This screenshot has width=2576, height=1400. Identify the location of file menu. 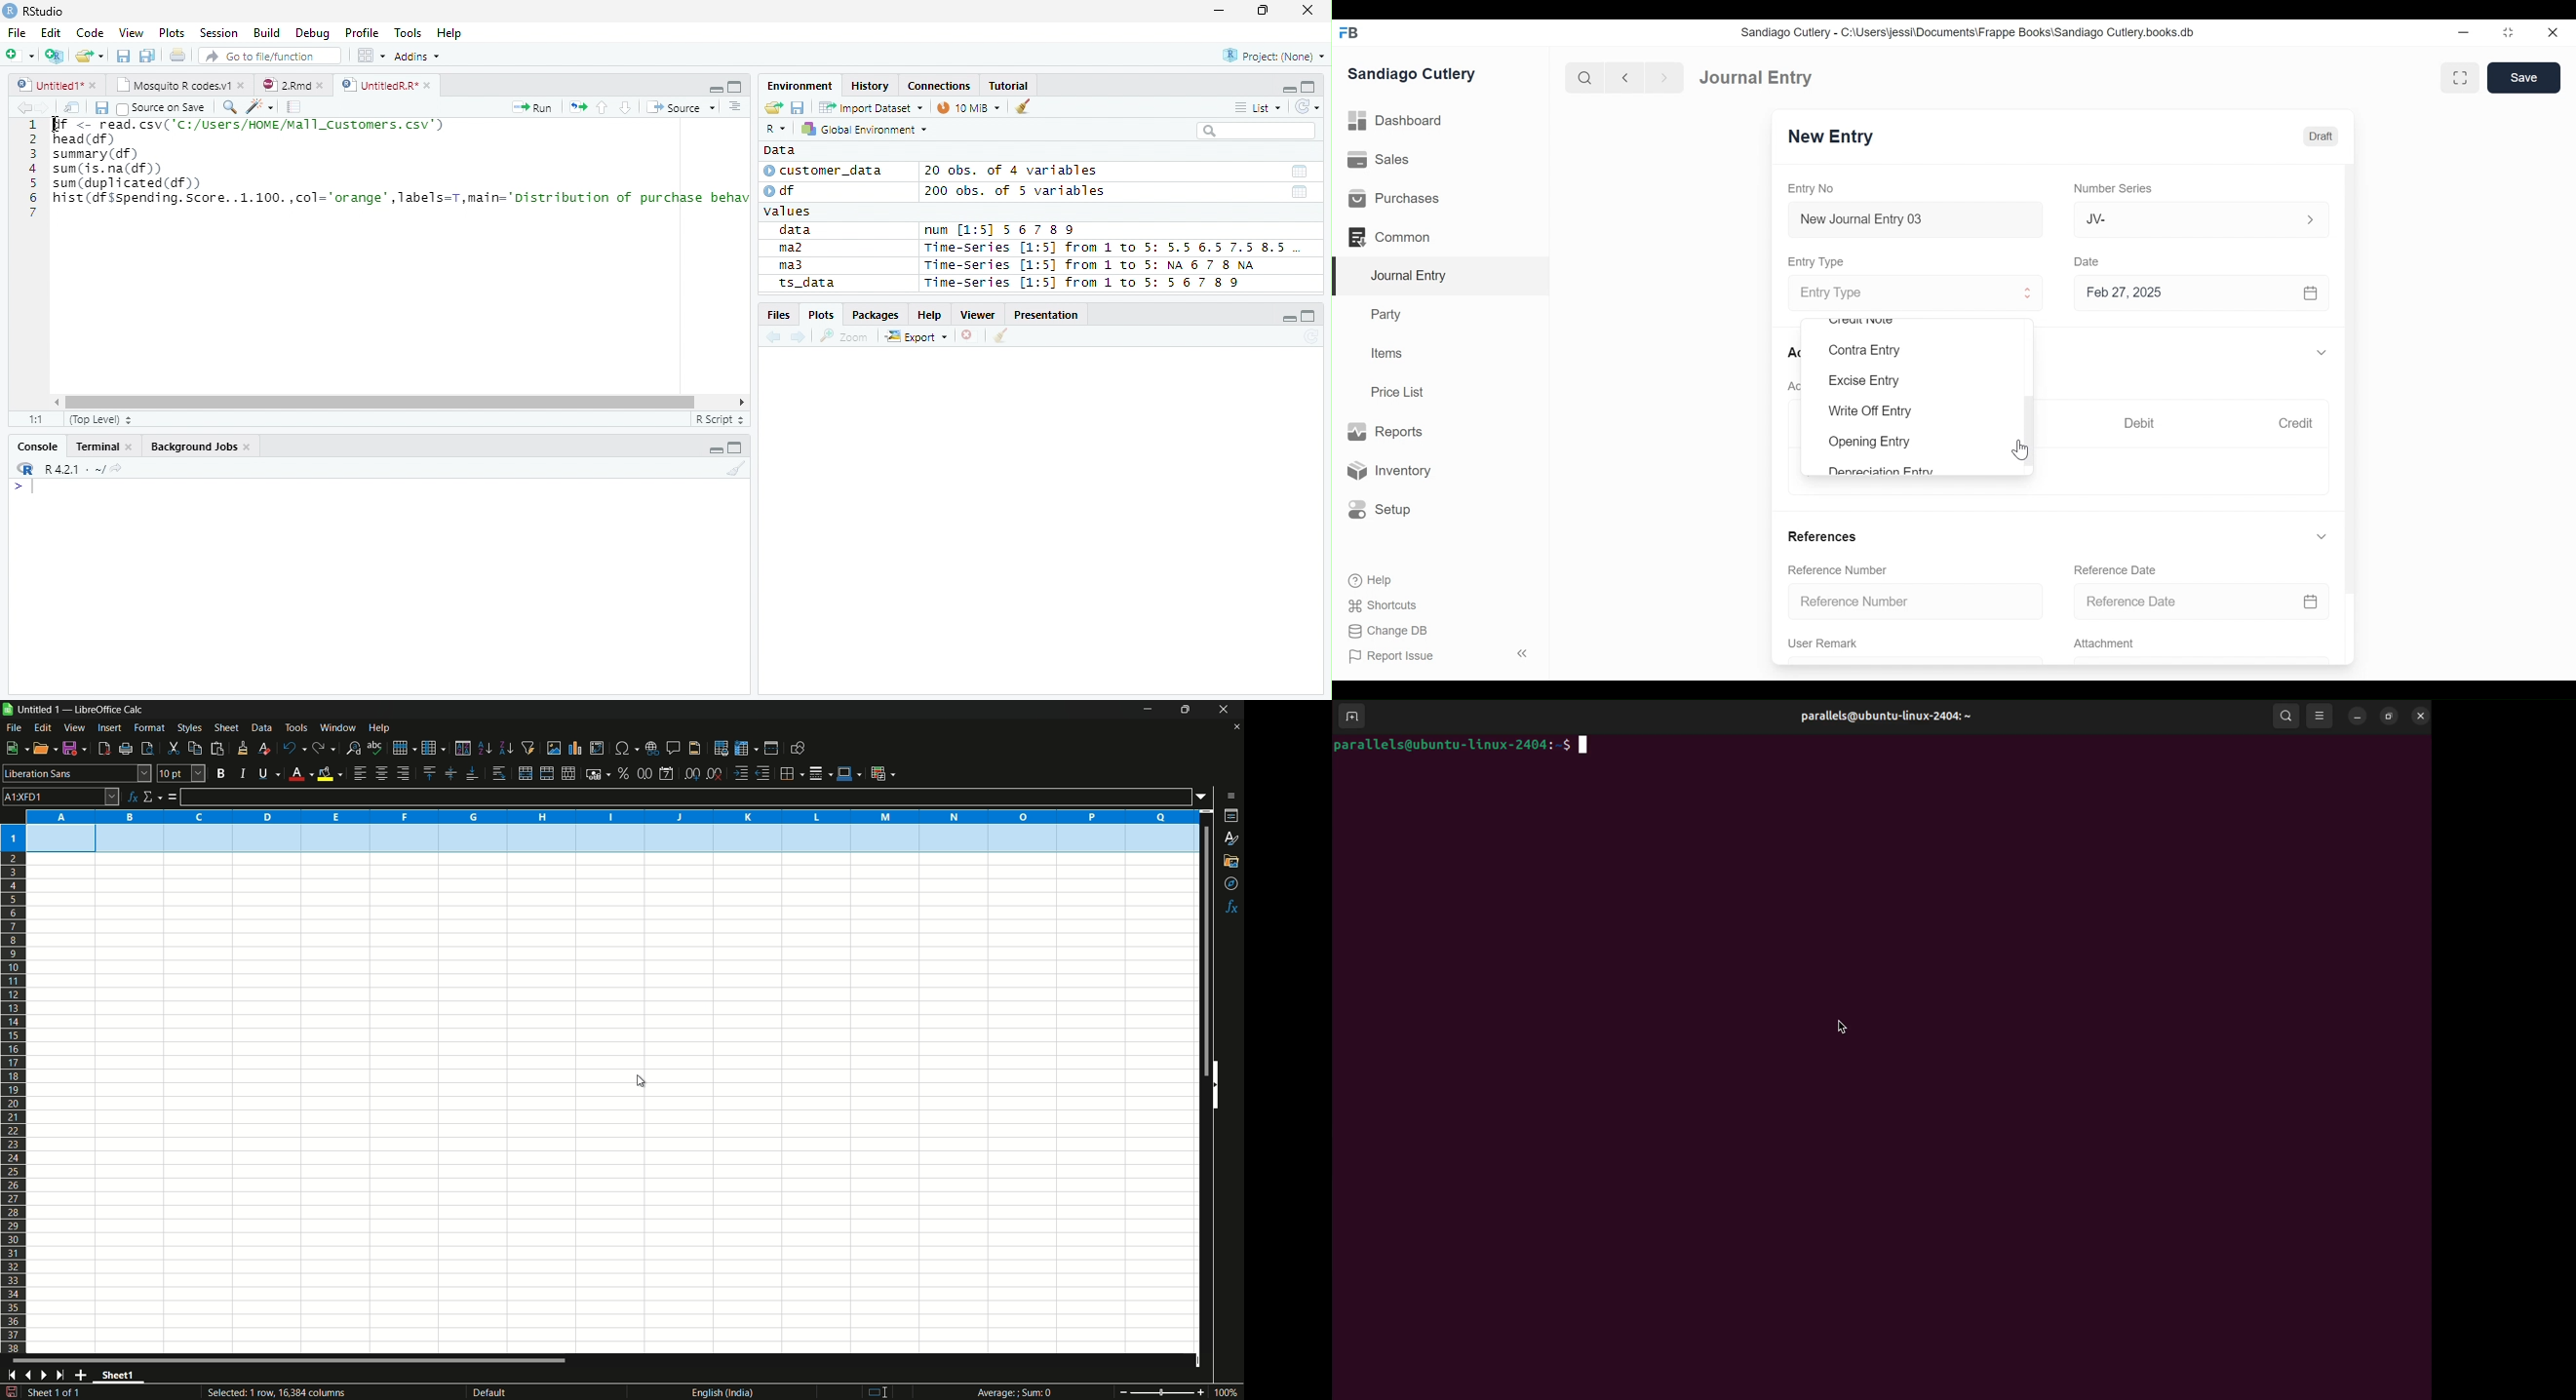
(14, 728).